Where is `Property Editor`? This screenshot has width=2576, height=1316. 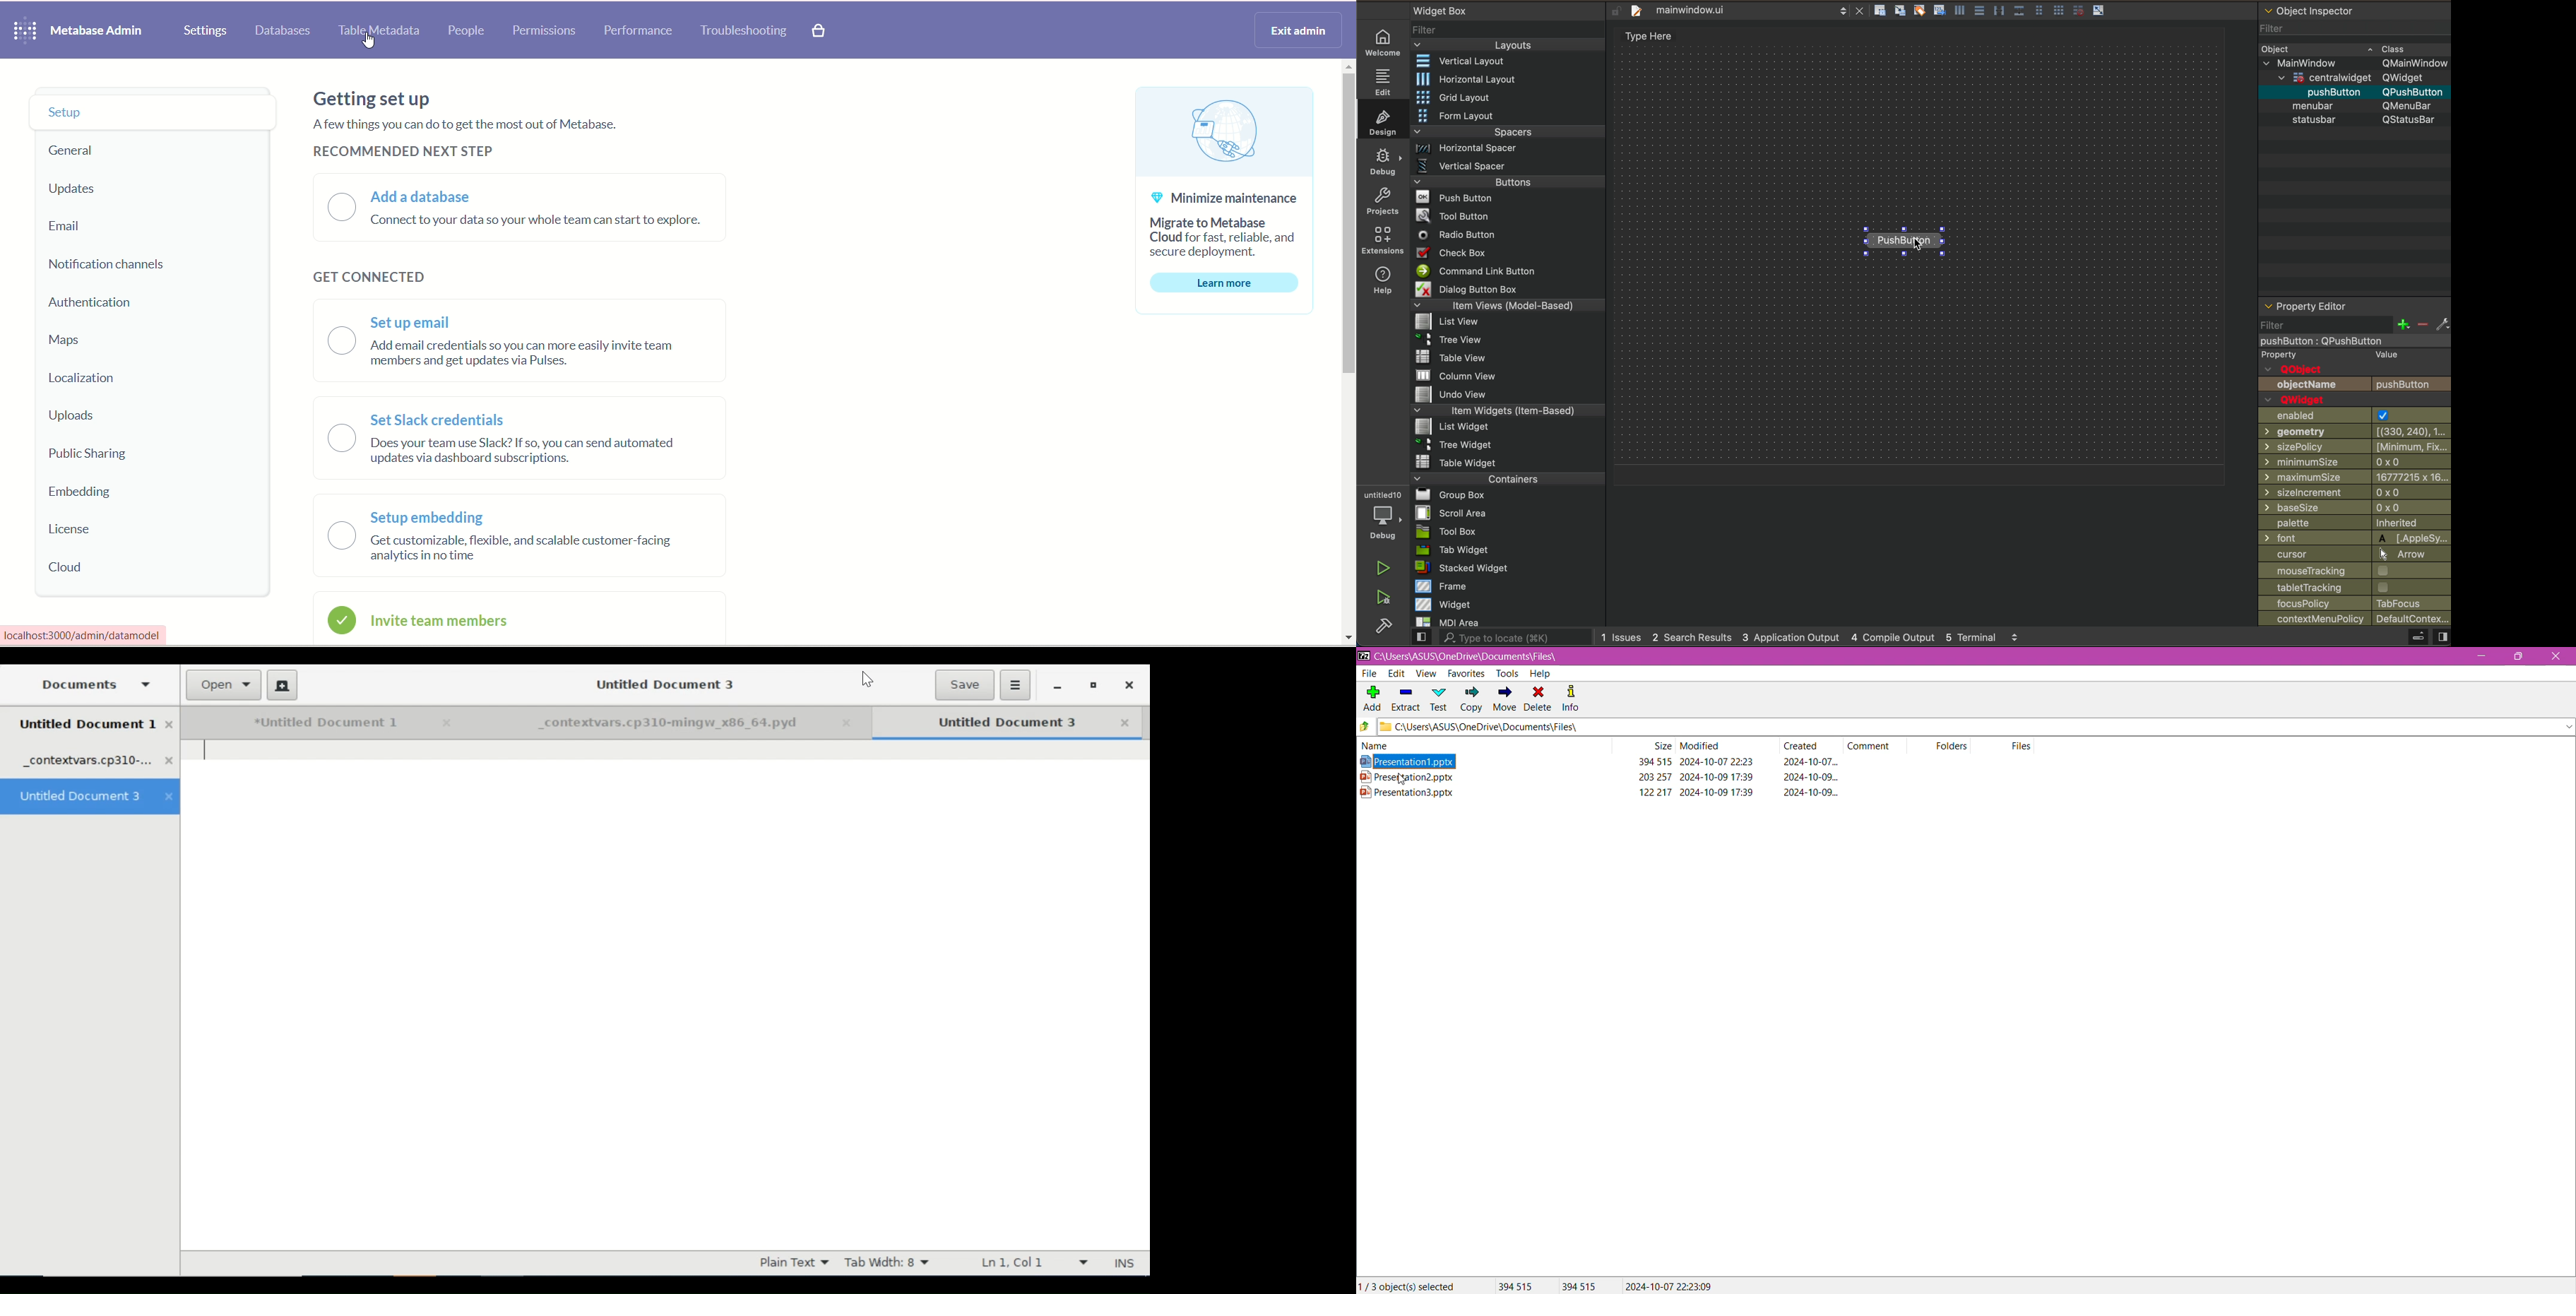 Property Editor is located at coordinates (2306, 306).